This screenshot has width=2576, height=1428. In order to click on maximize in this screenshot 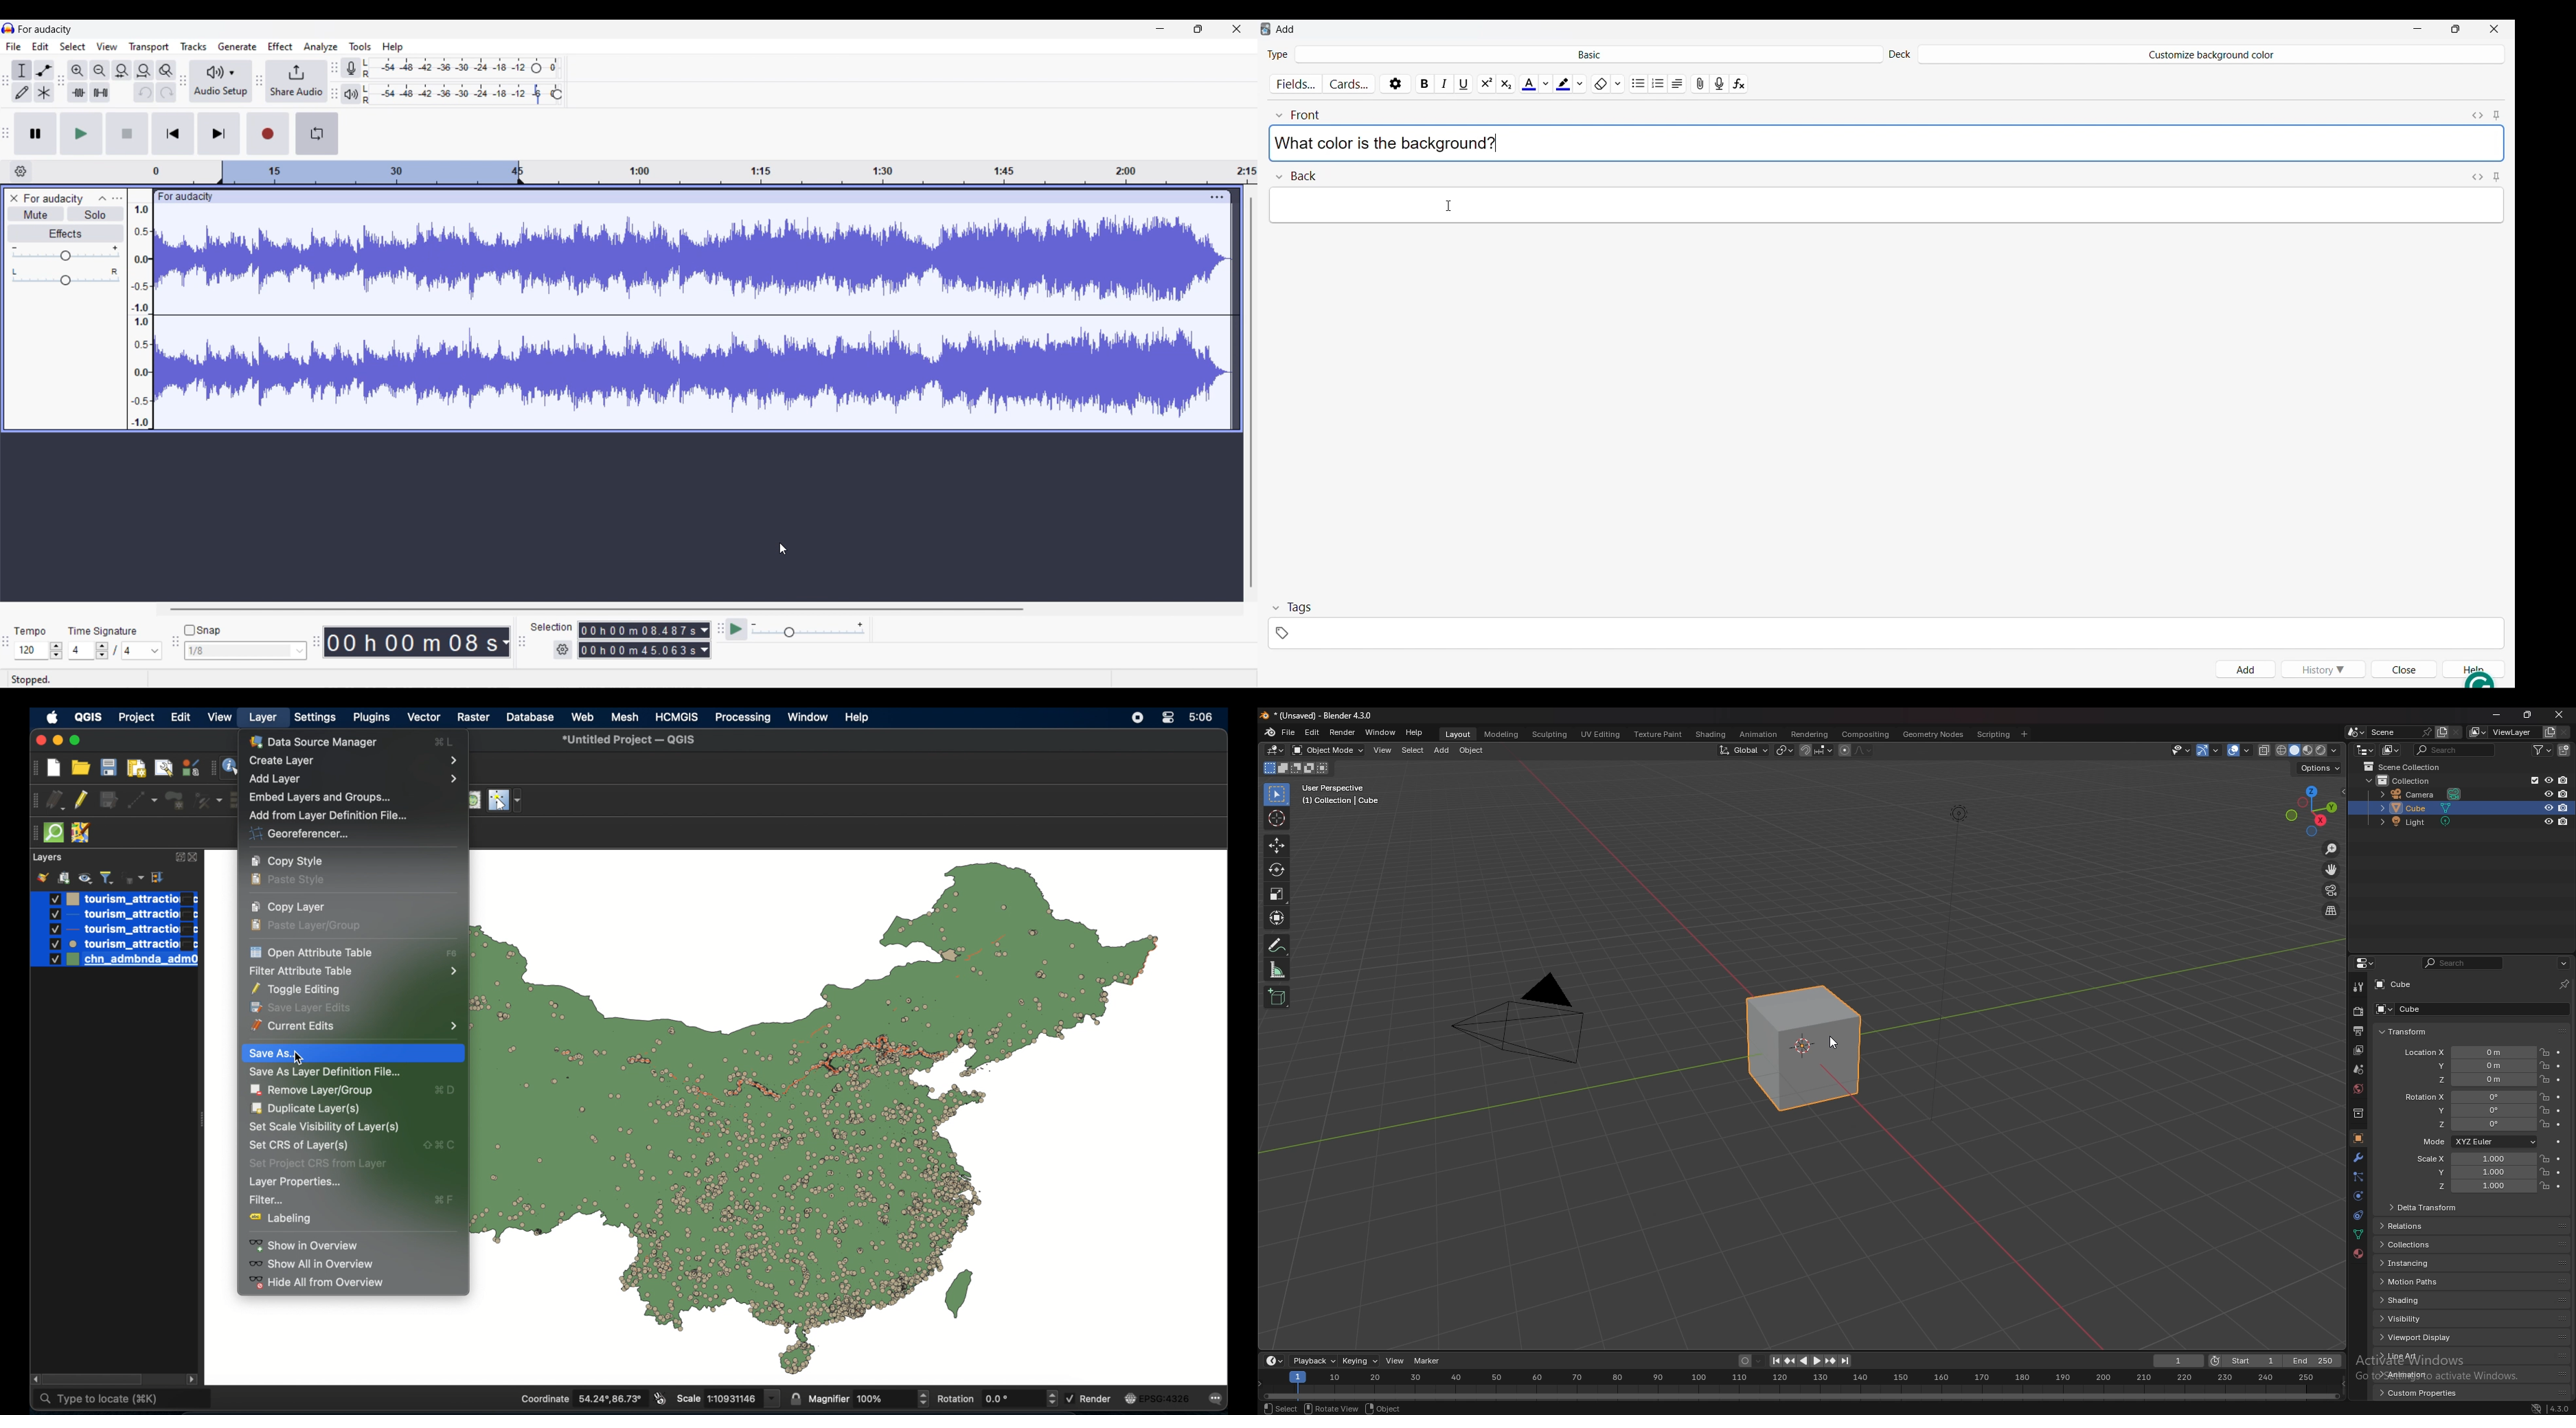, I will do `click(78, 740)`.